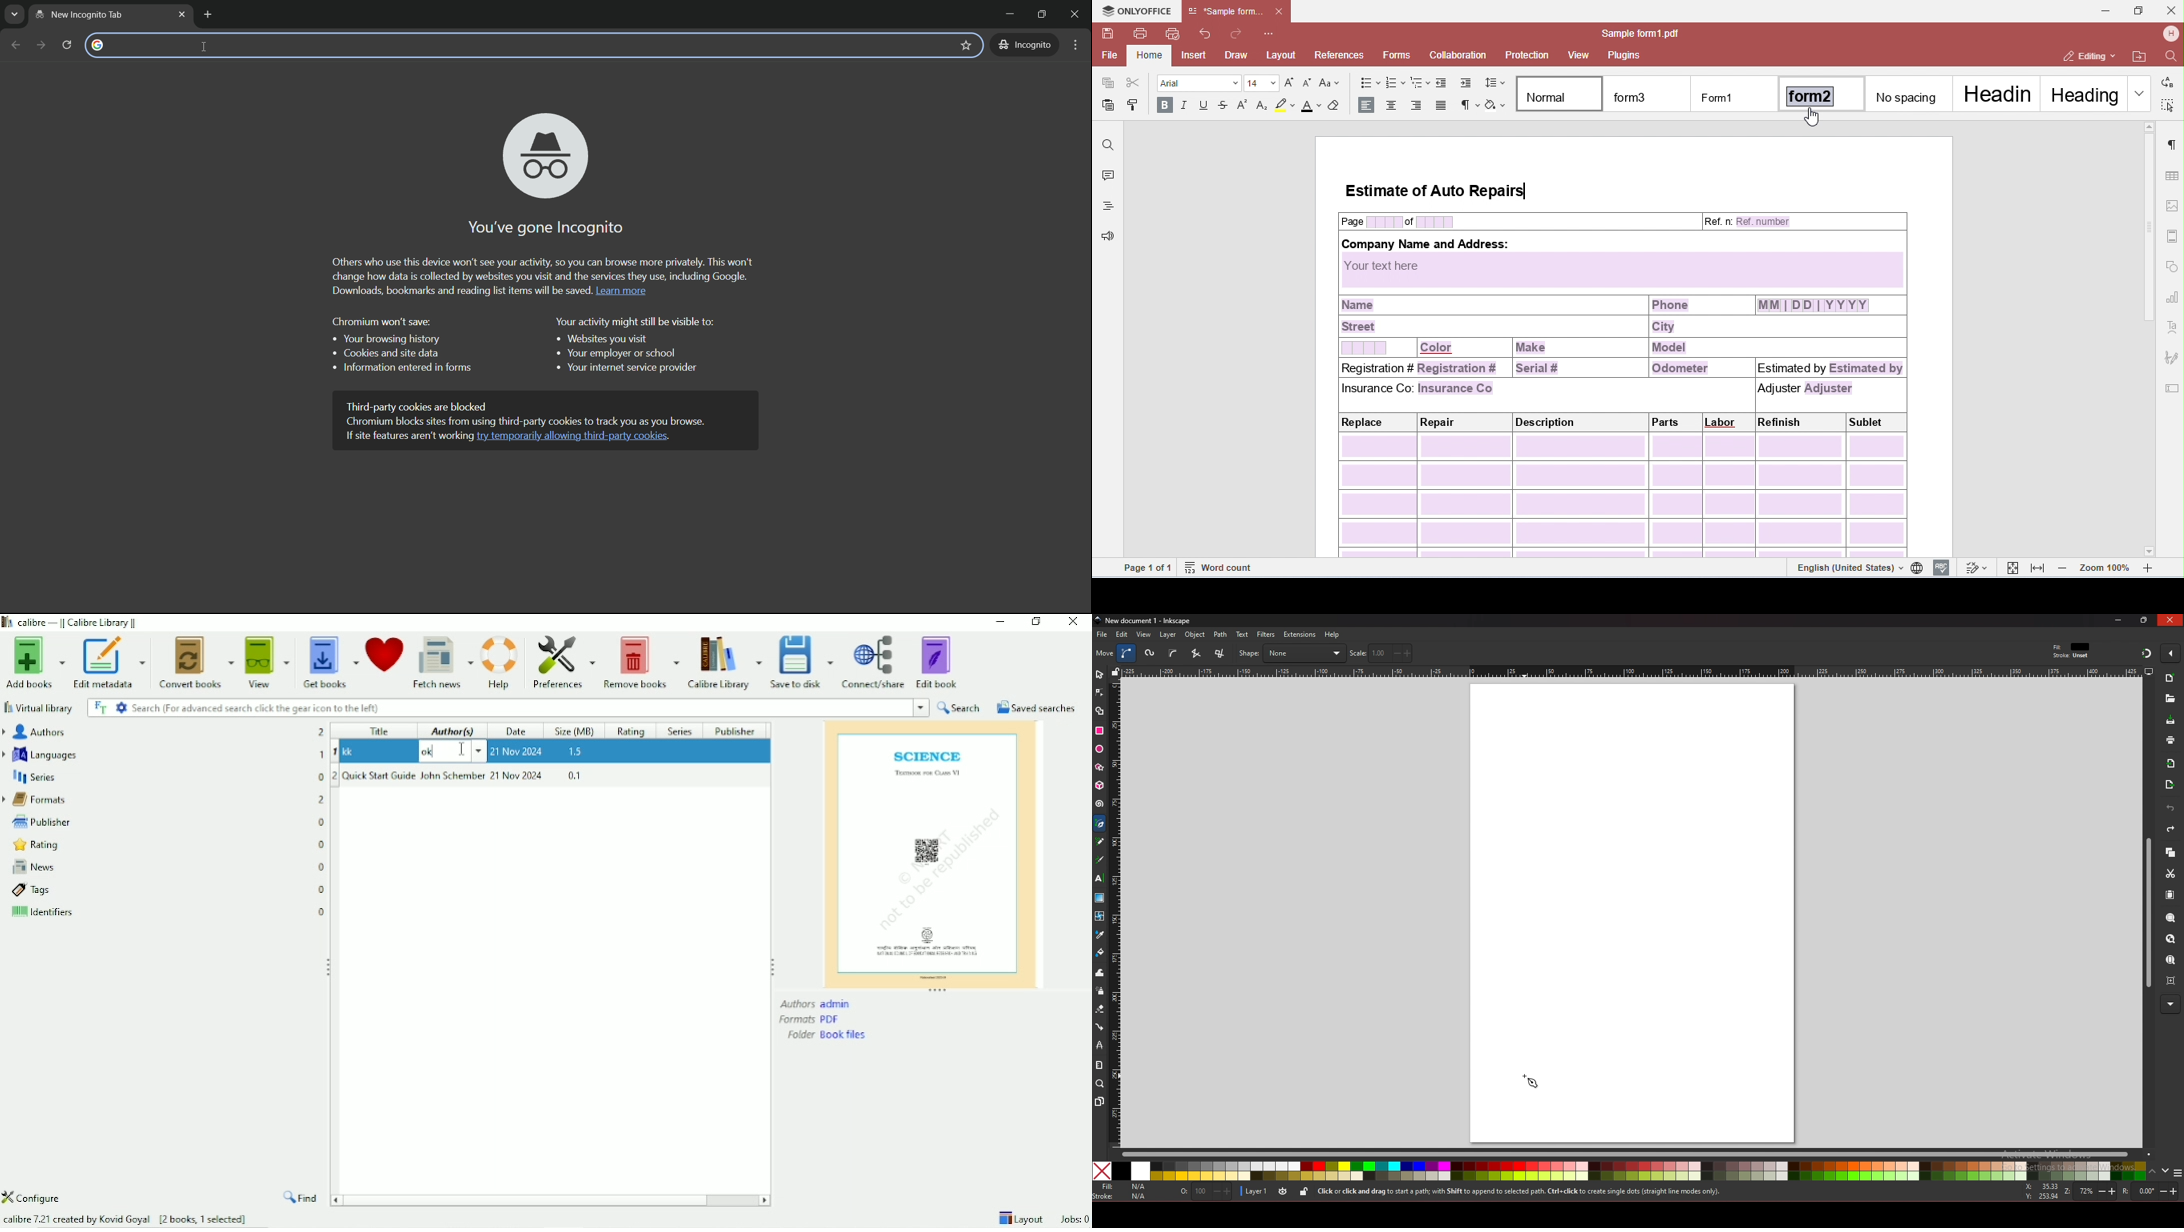 The image size is (2184, 1232). Describe the element at coordinates (162, 822) in the screenshot. I see `Publisher` at that location.